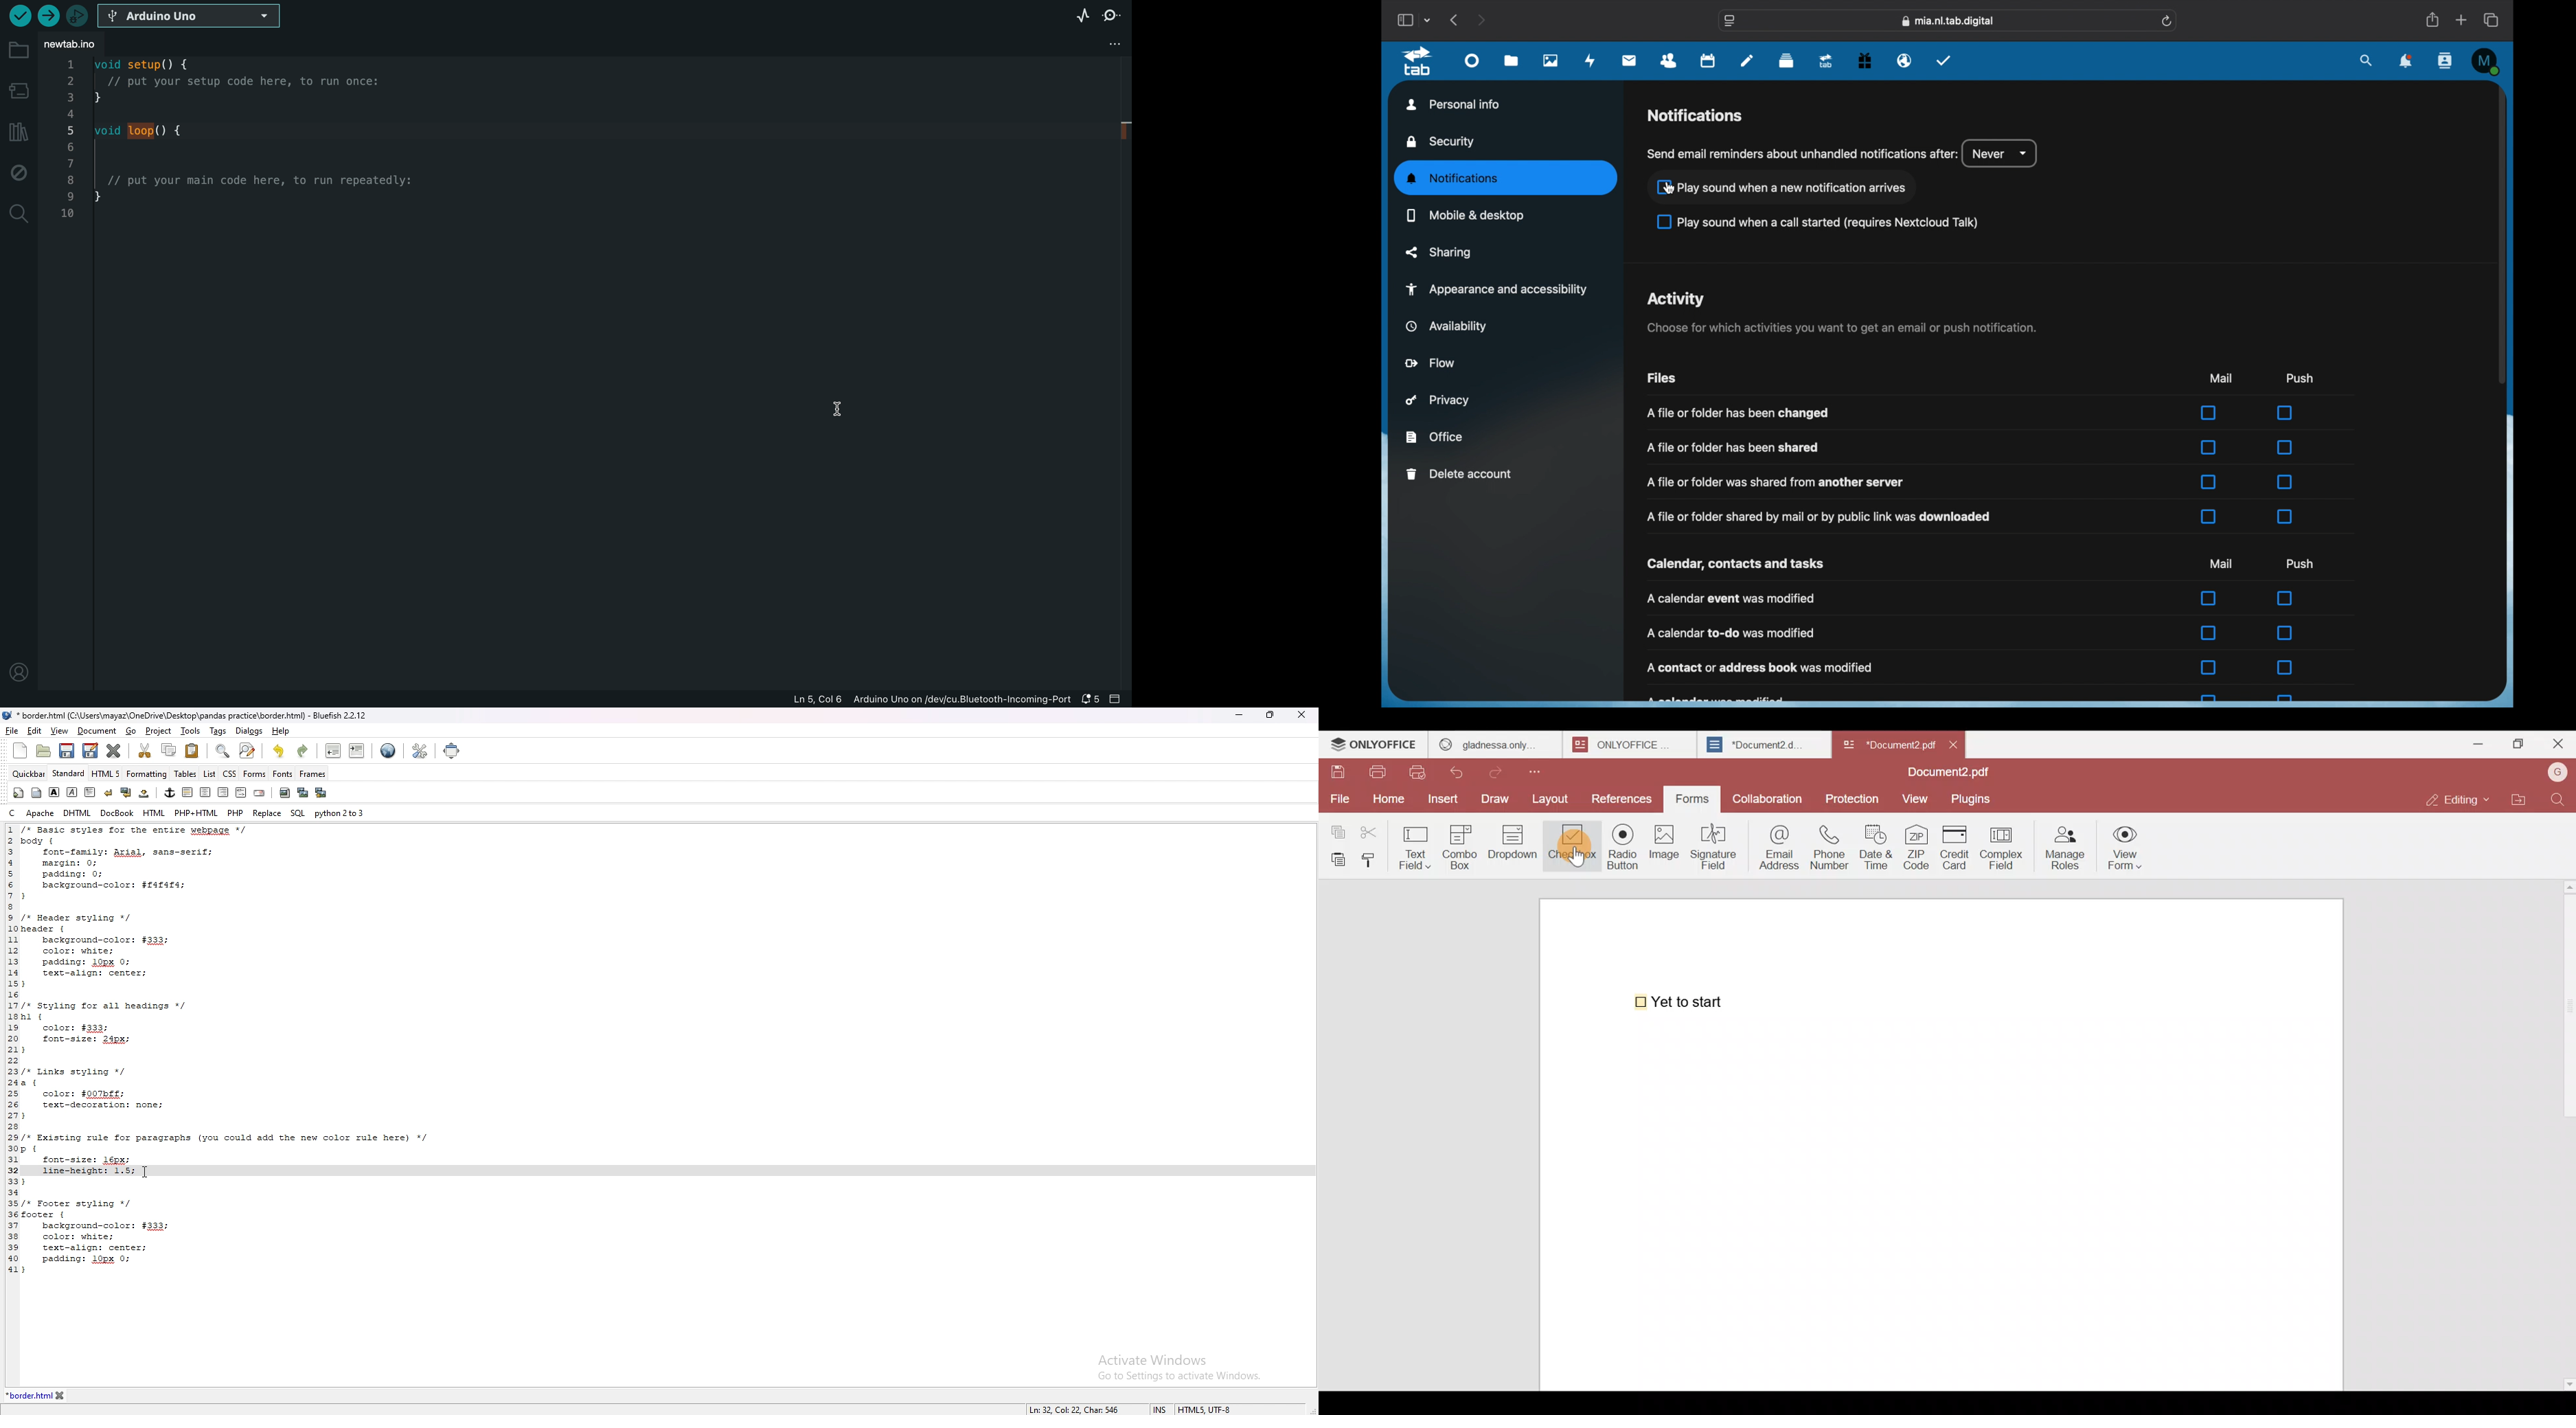 This screenshot has height=1428, width=2576. Describe the element at coordinates (1825, 62) in the screenshot. I see `upgrade` at that location.